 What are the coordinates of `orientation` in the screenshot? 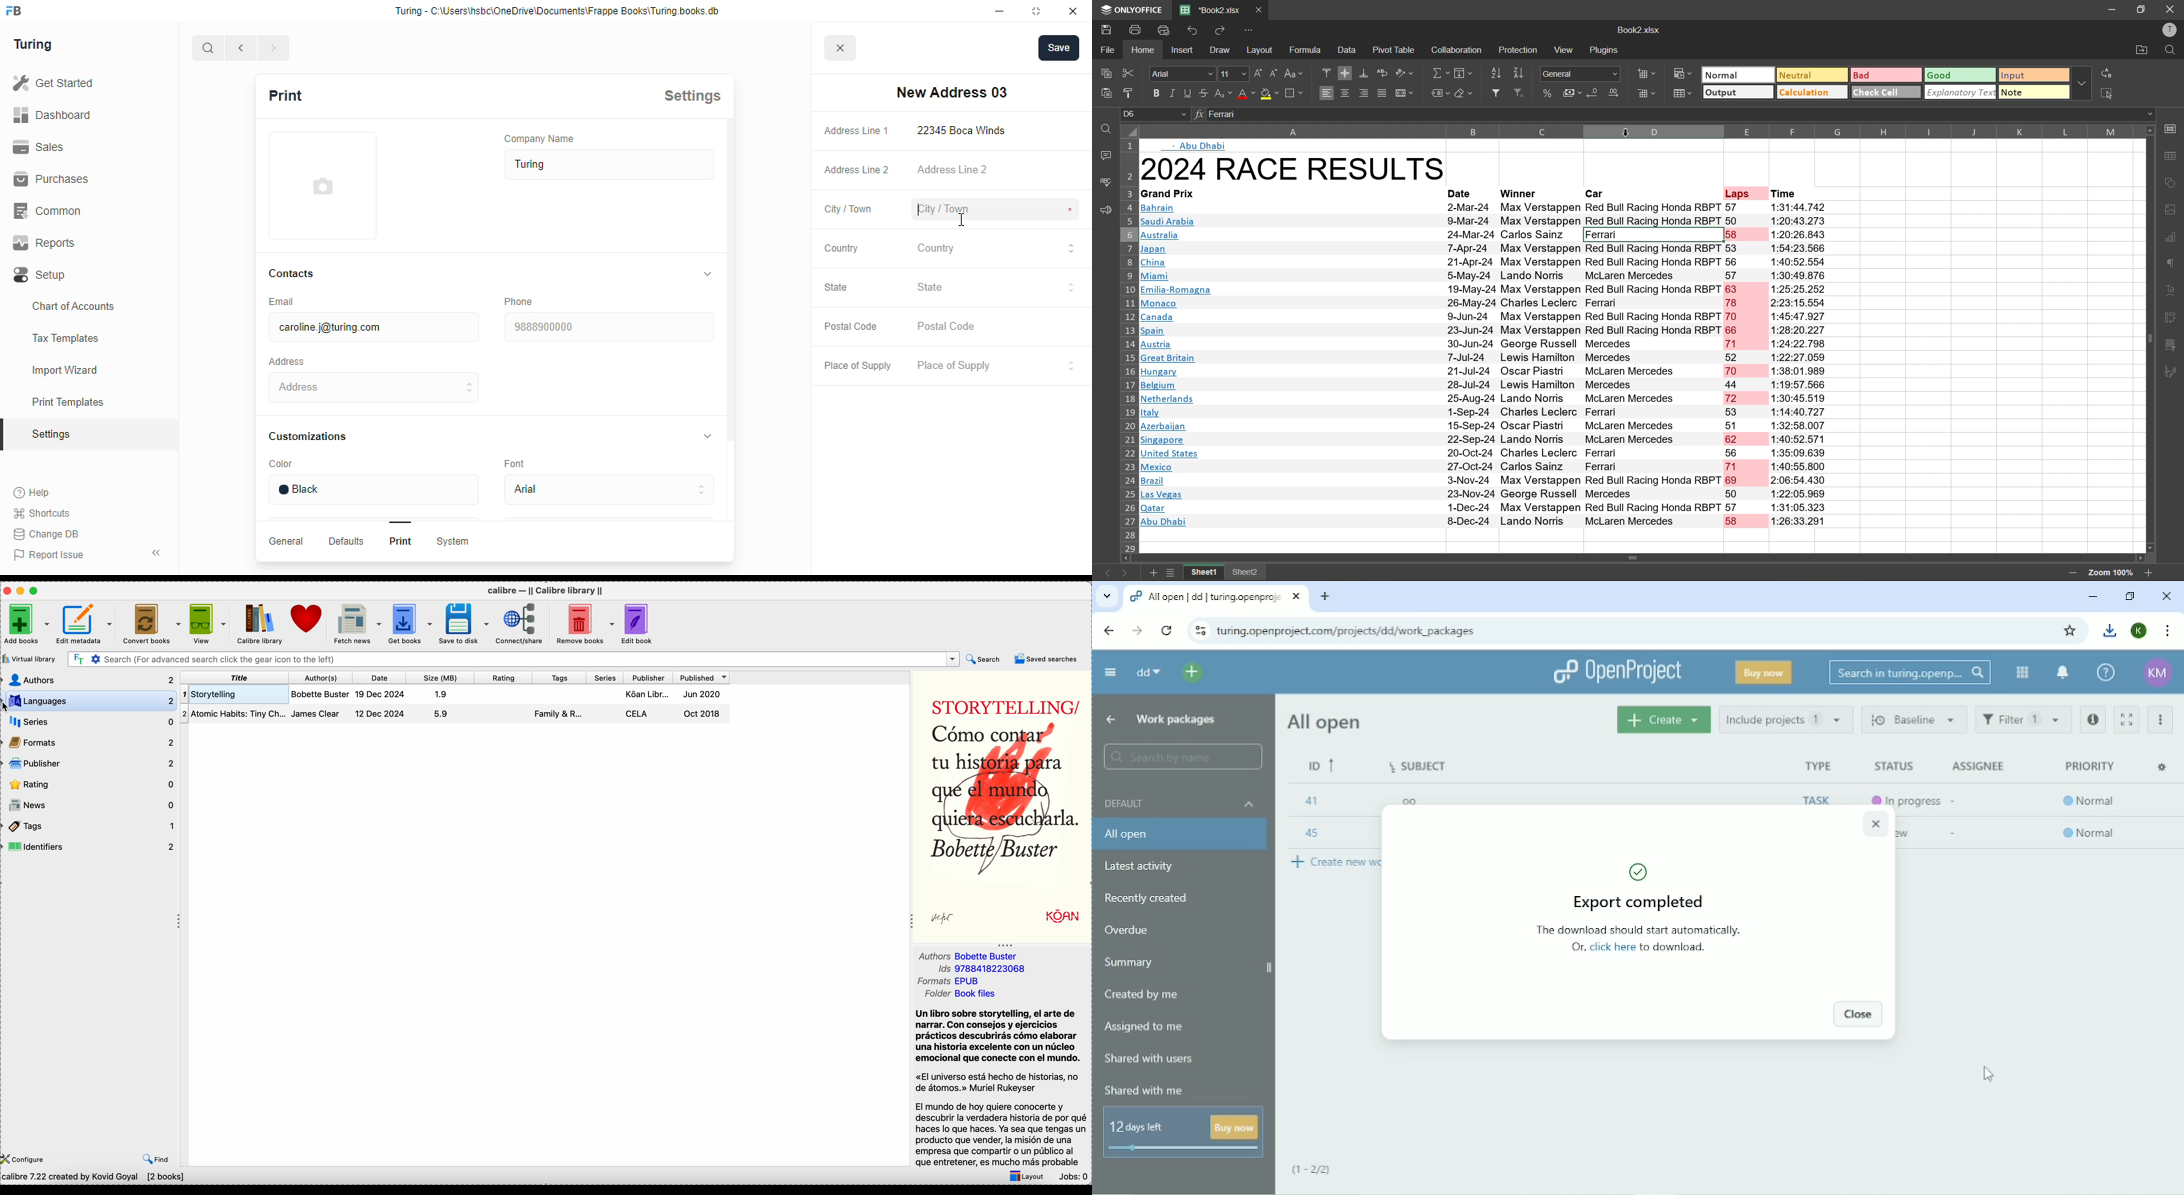 It's located at (1405, 74).